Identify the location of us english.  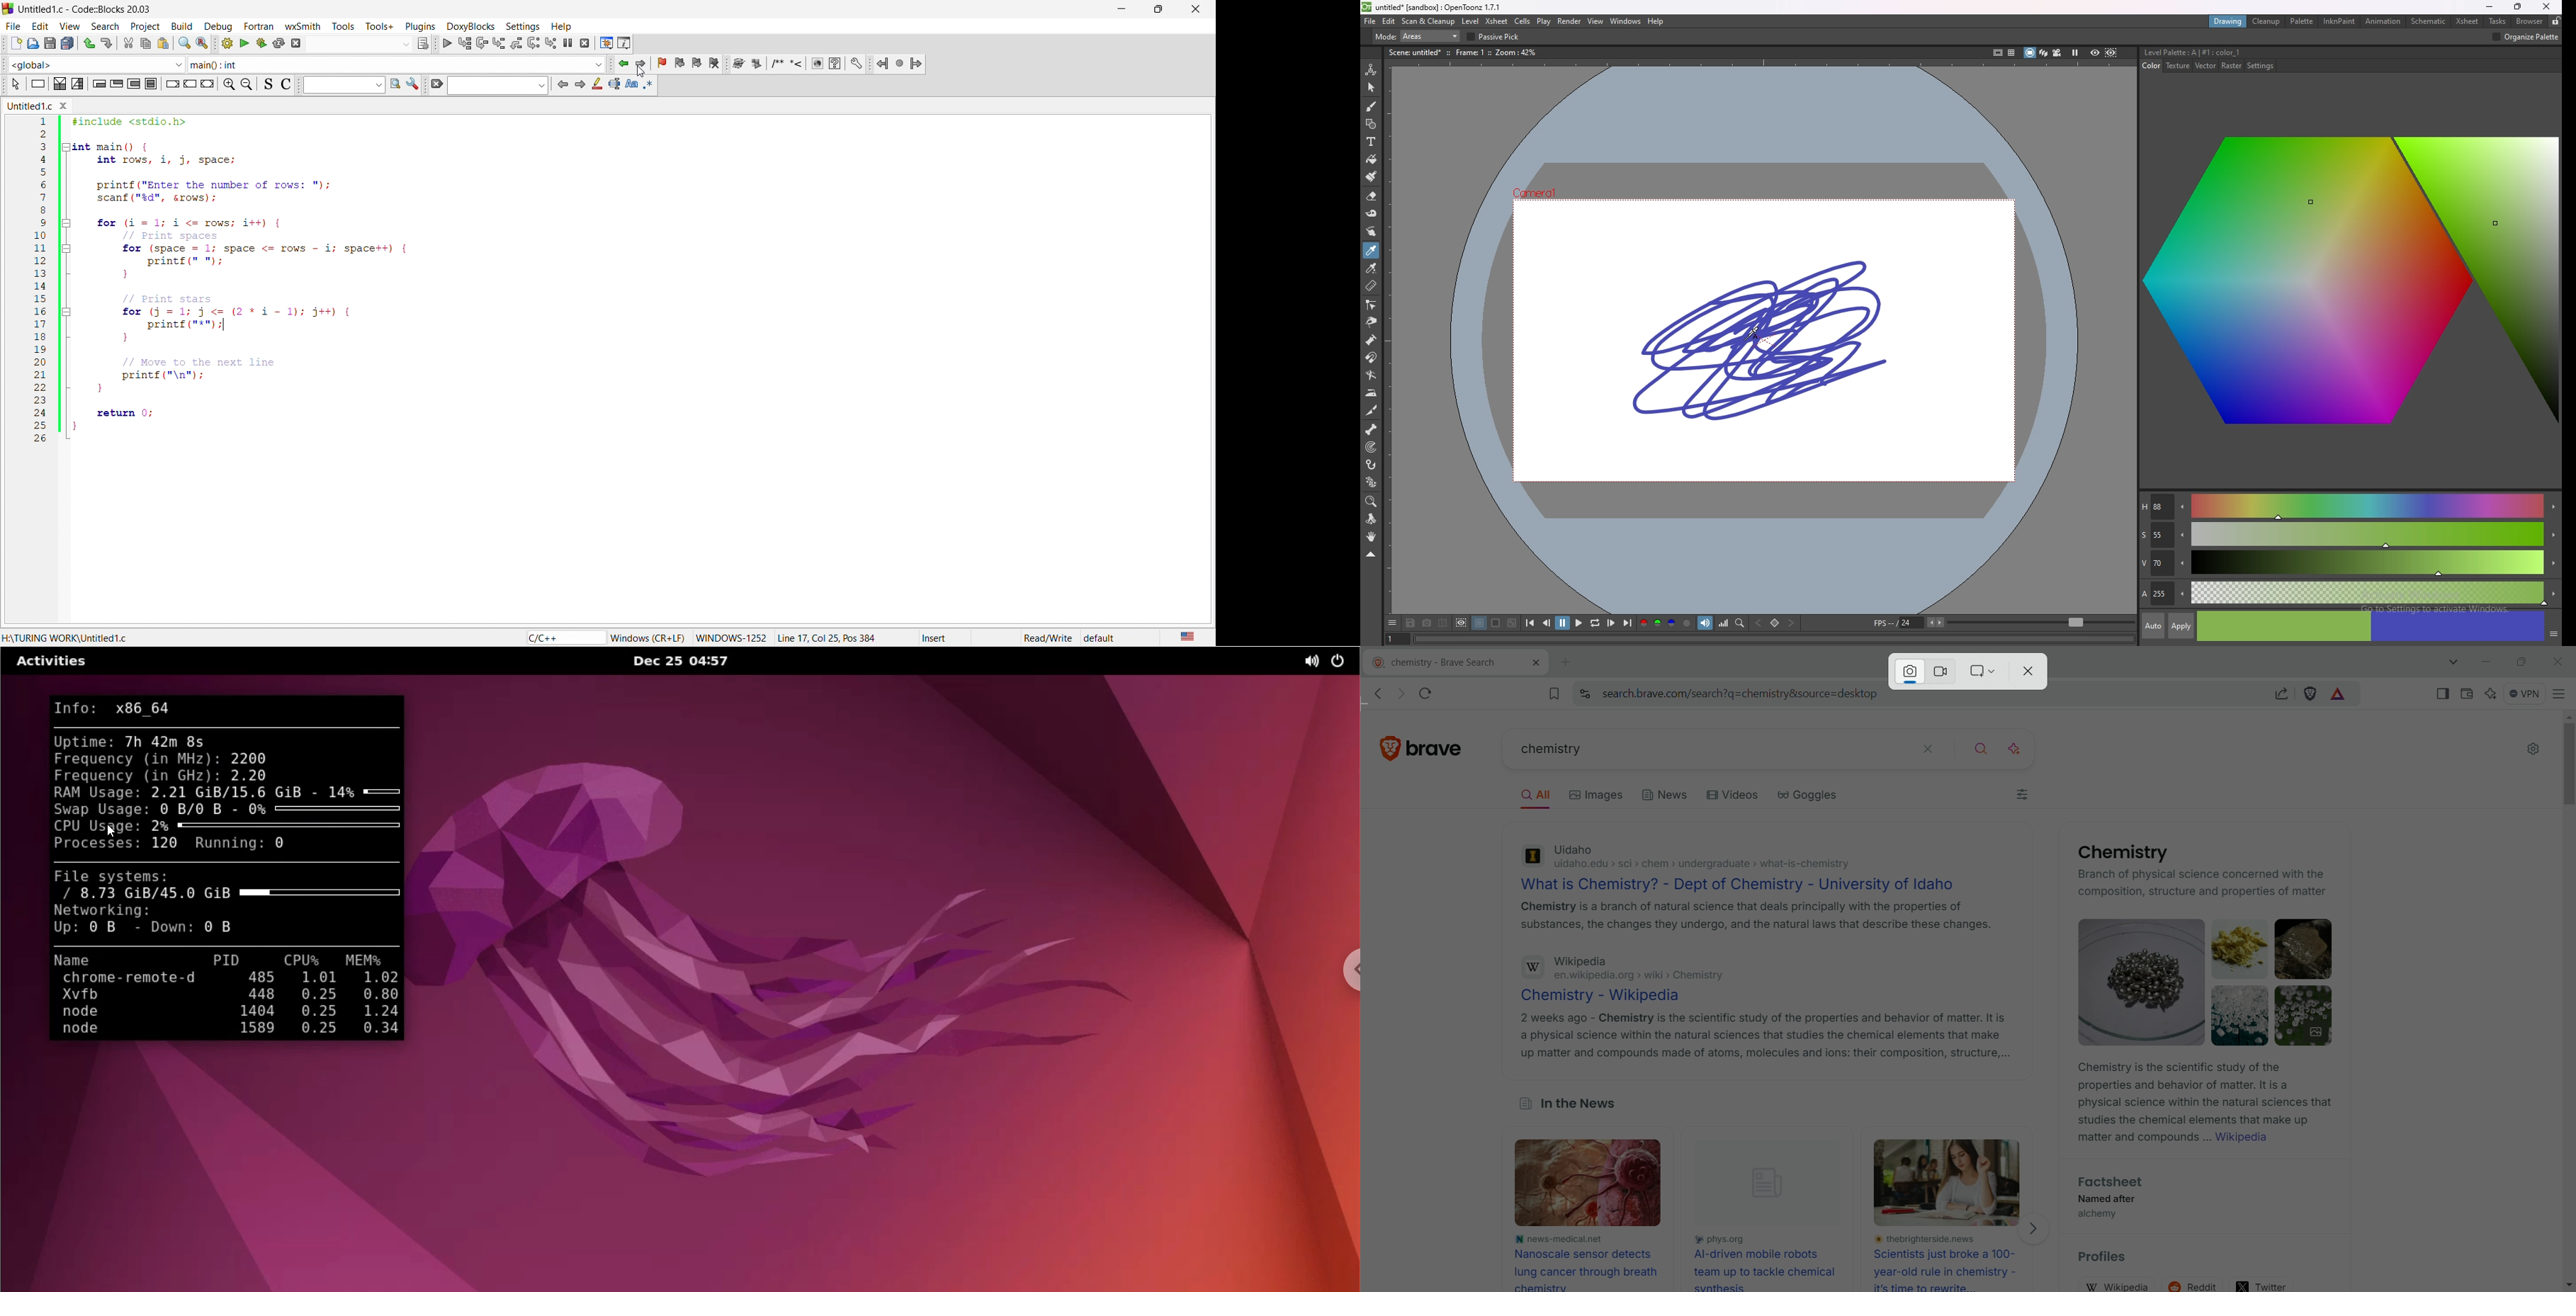
(1181, 636).